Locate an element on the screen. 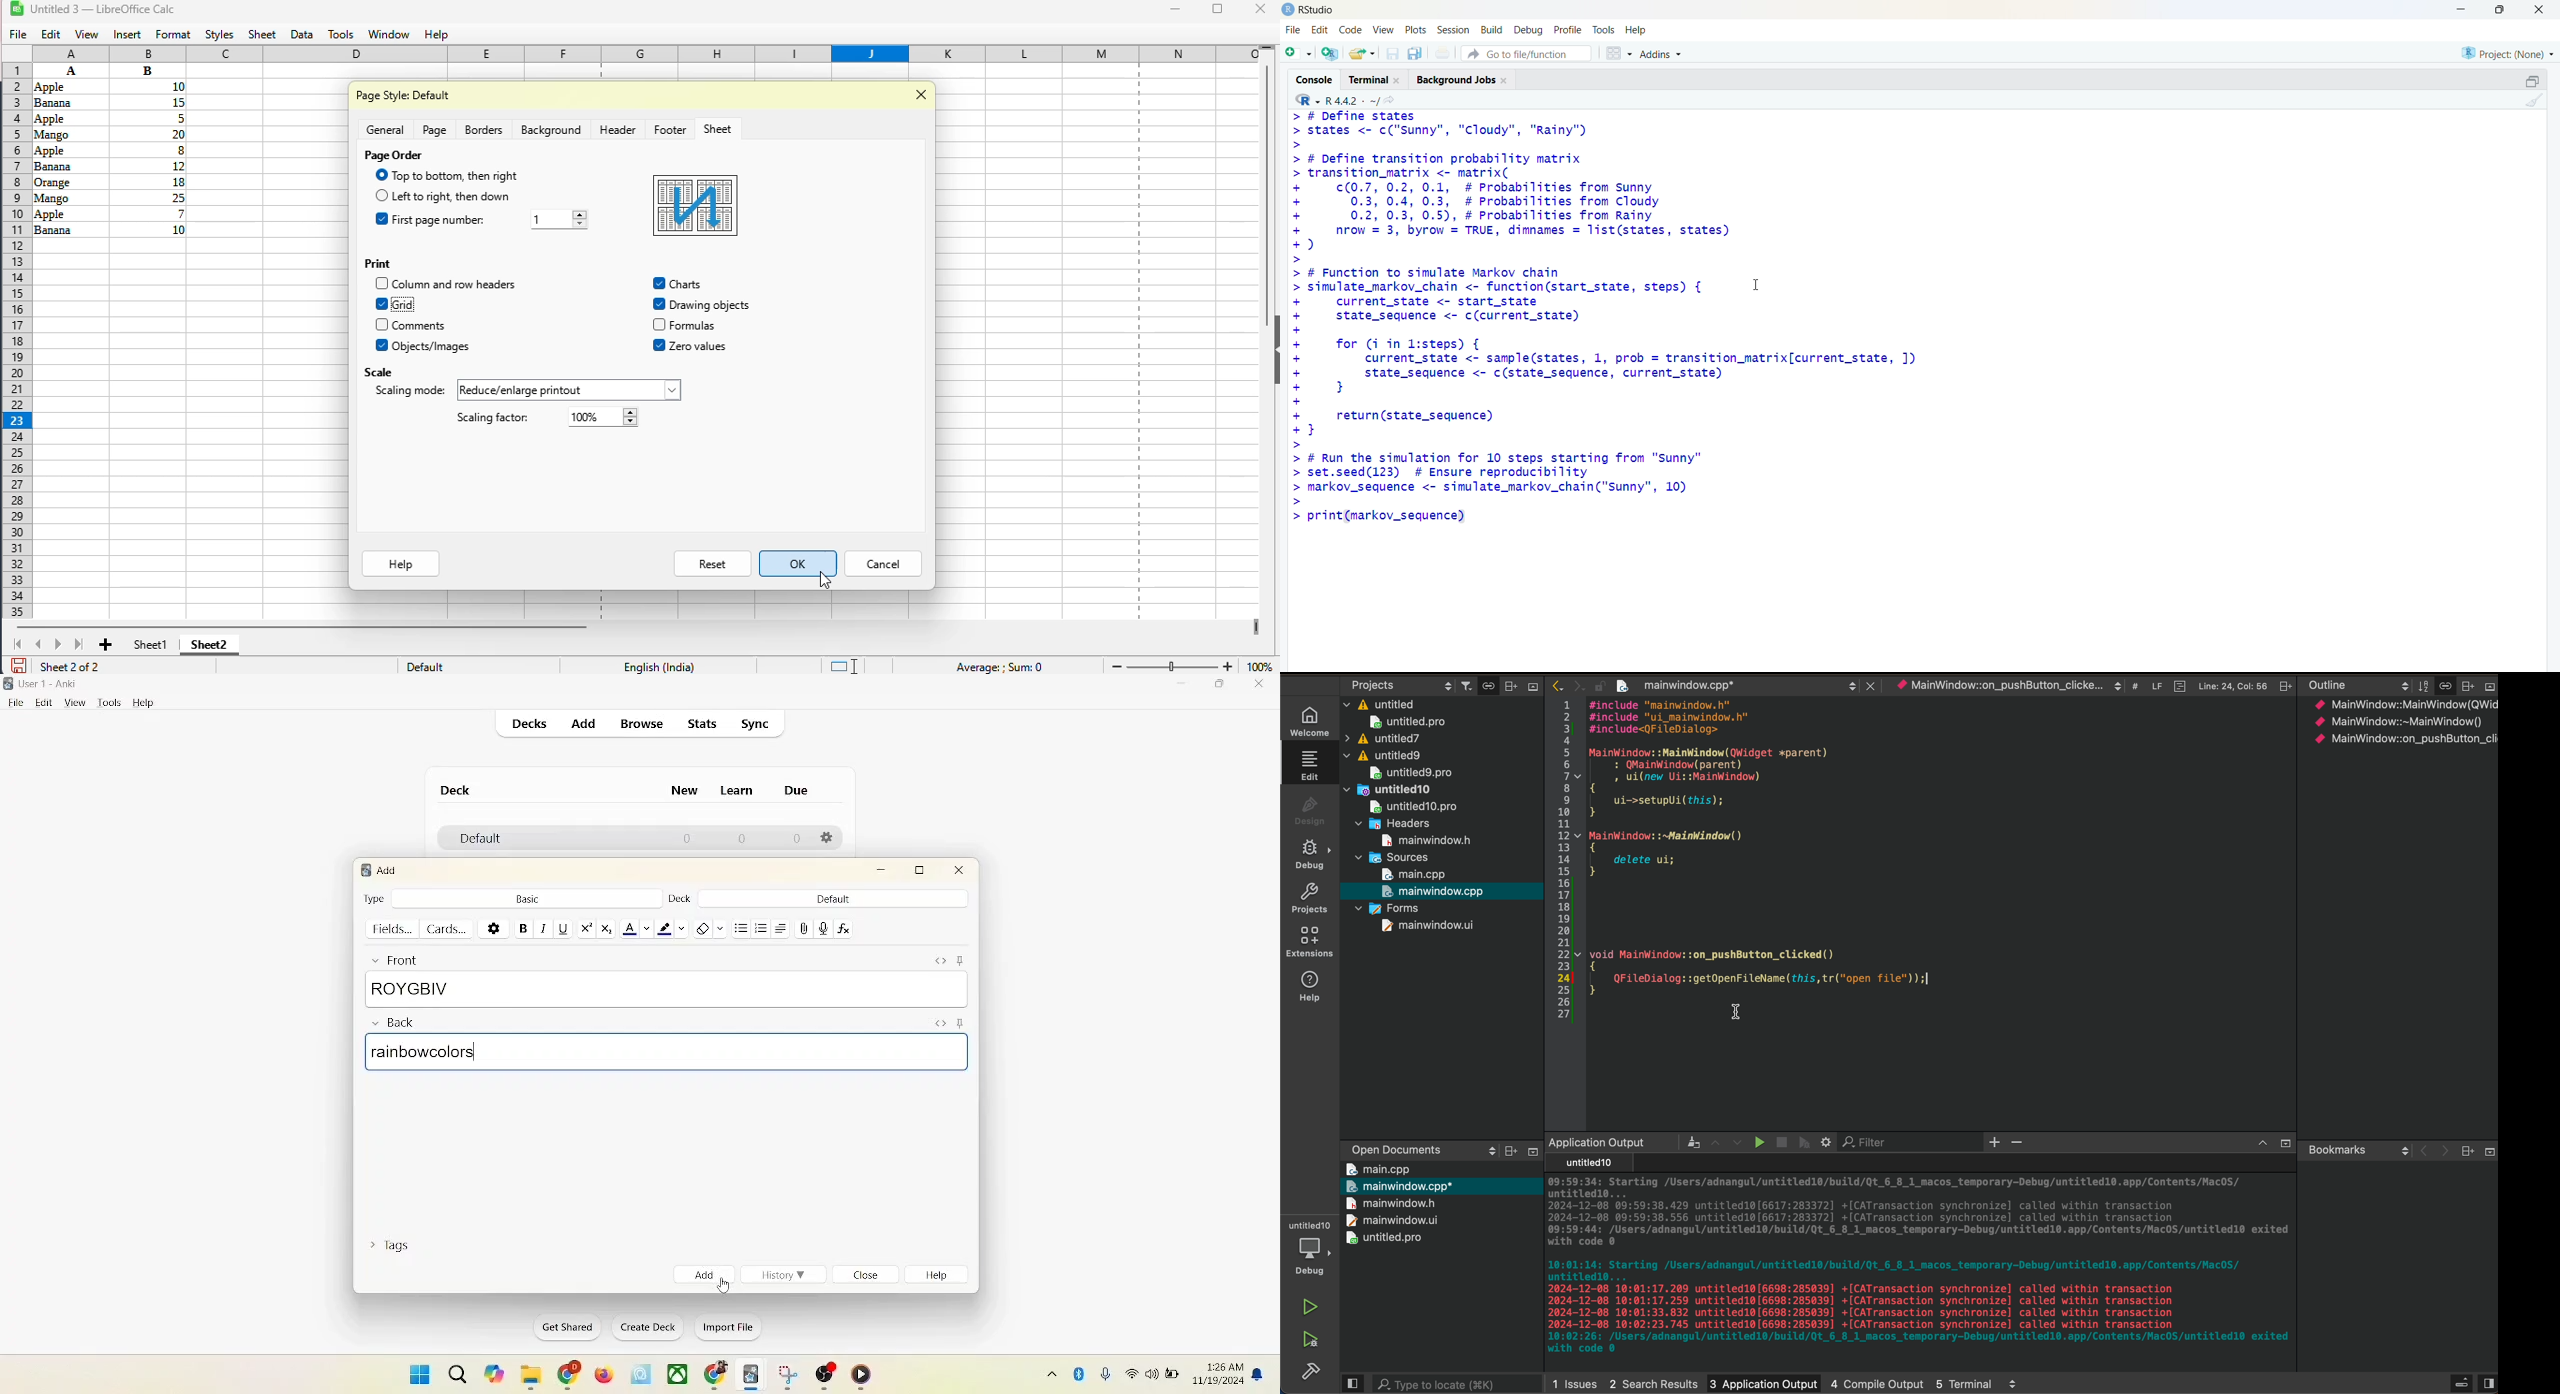  > # Function to simulate Markov chain
simulate_markov_chain <- function(start_state, steps) { I
current_state <- start_state
state_sequence <- c(current_state)
for (i in l:steps) {
current_state <- sample(states, 1, prob = transition_matrix[current_state, ])
state_sequence <- c(state_sequence, current_state)
}
return(state_sequence)
}
# Run the simulation for 10 steps starting from "Sunny"
set.seed(123) # Ensure reproducibility
markov_sequence <- simulate_markov_chain("Sunny", 10) is located at coordinates (1639, 385).